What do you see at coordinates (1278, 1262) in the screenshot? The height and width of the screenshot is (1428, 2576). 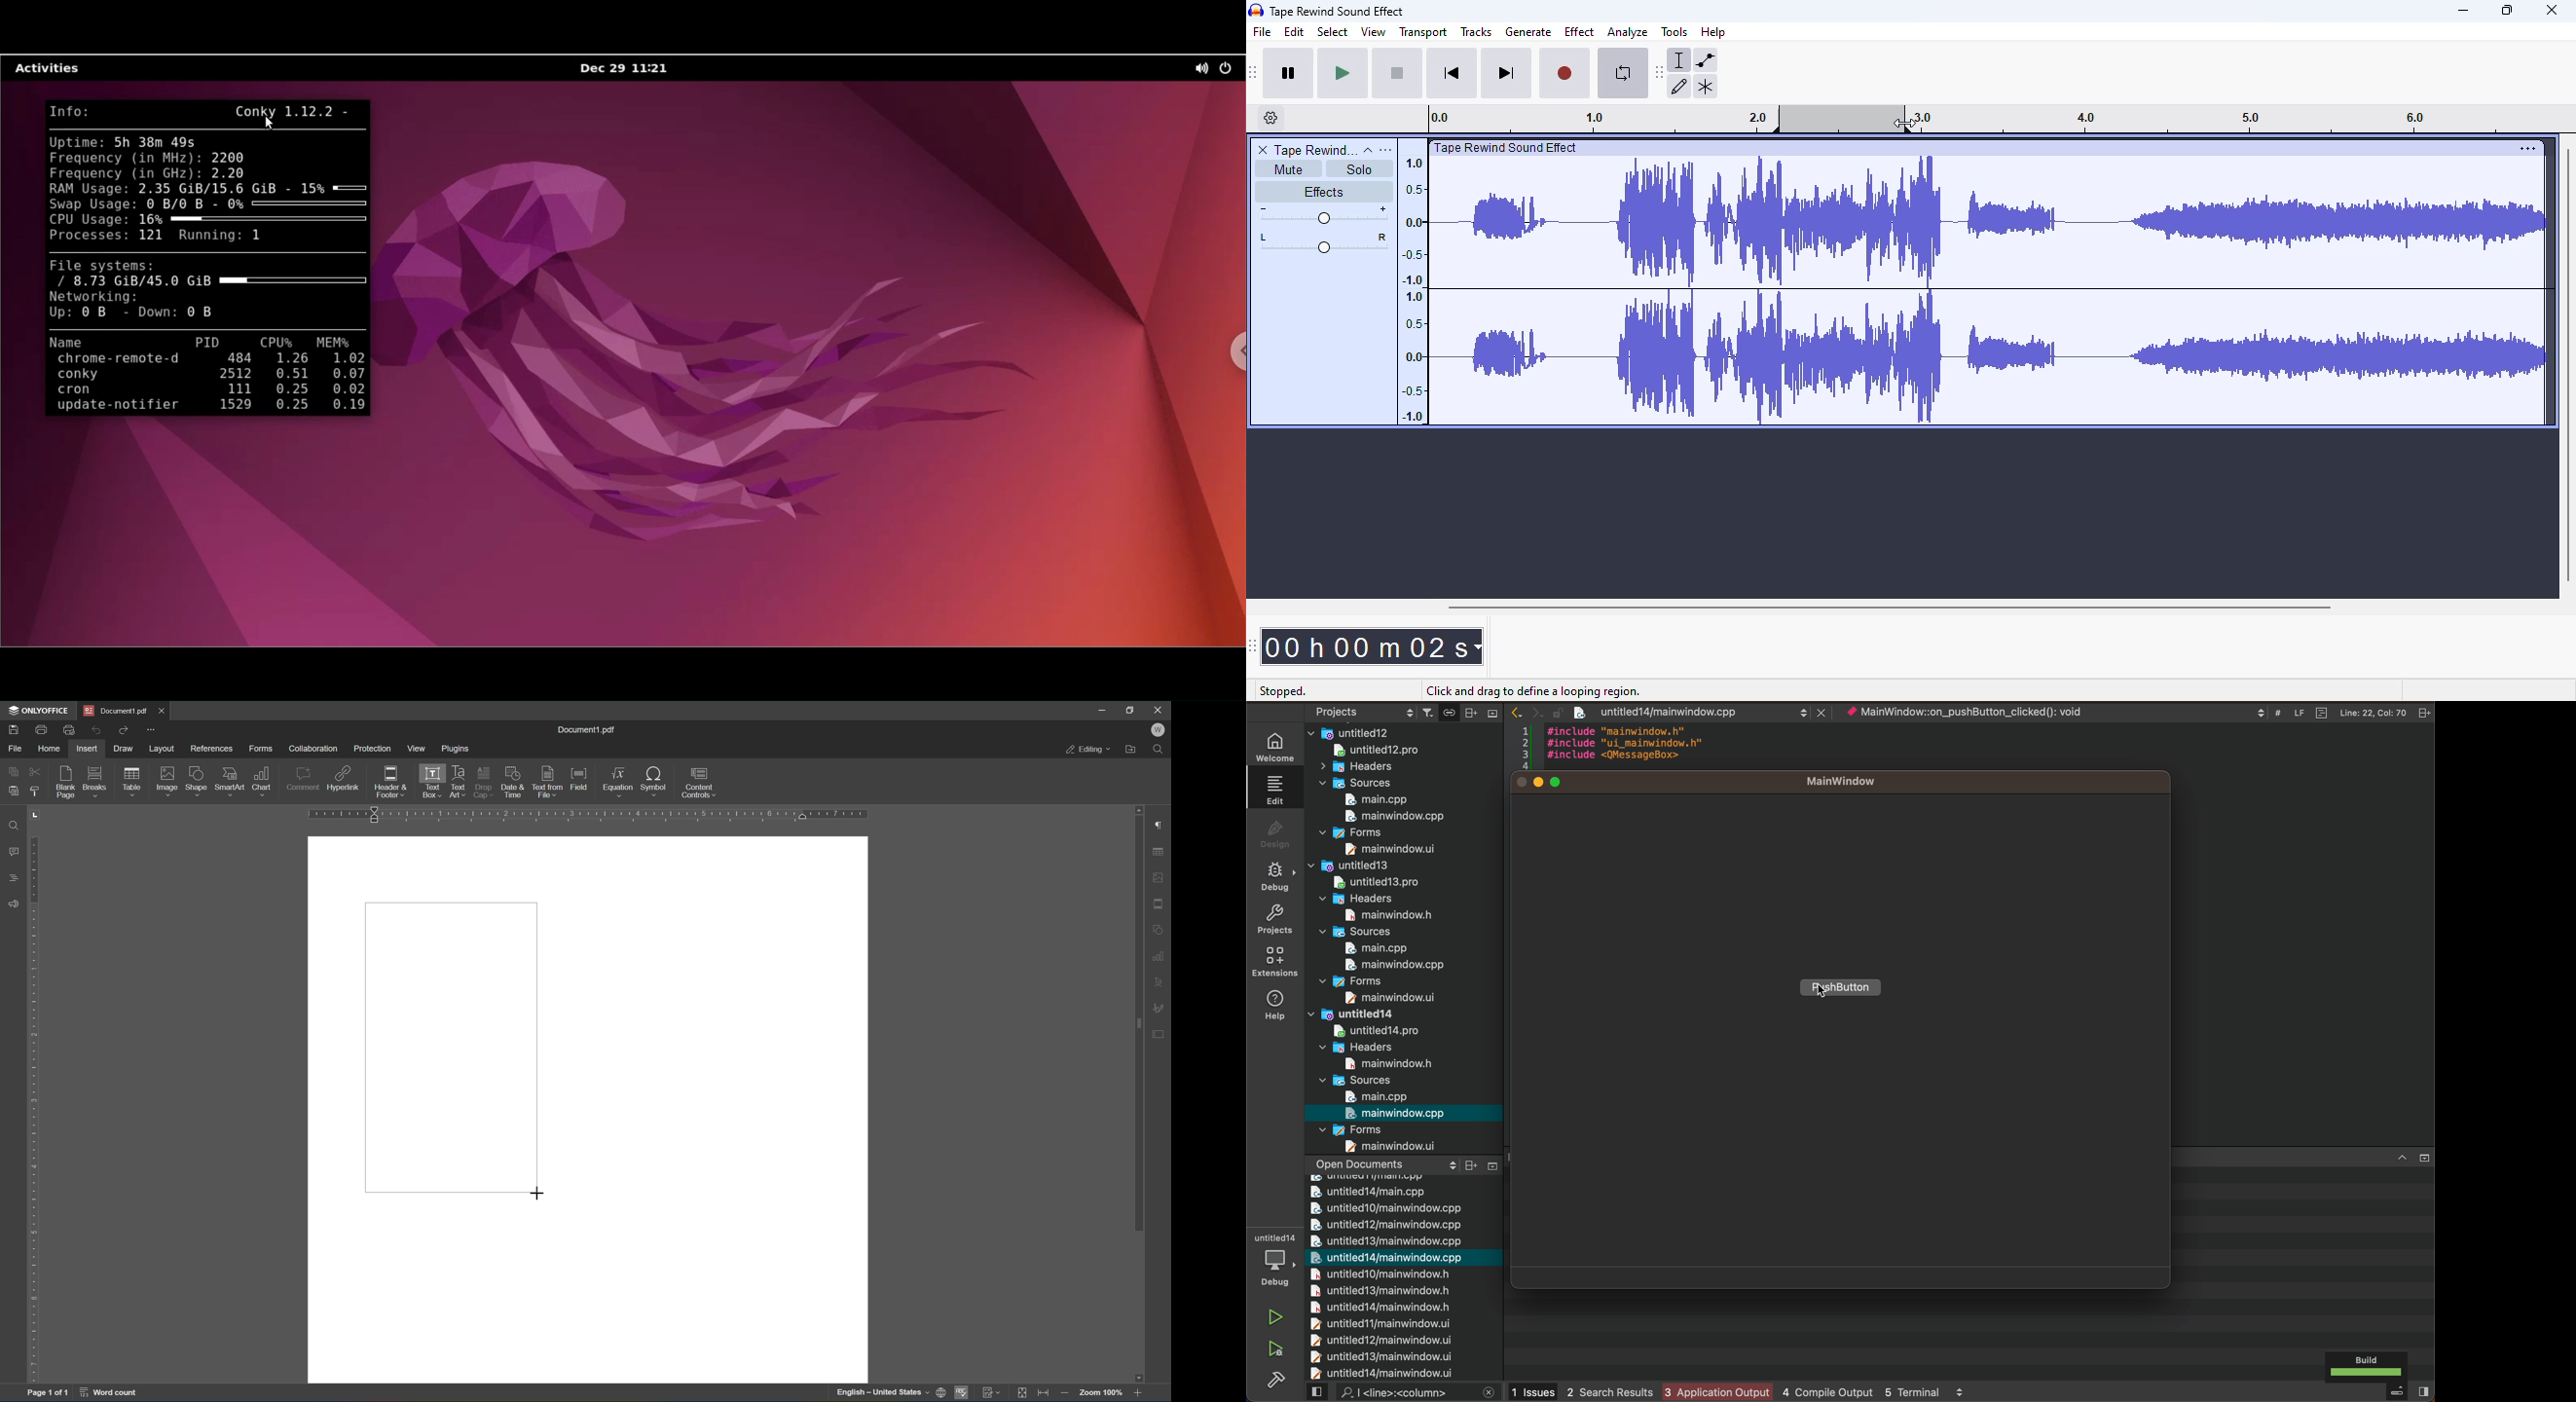 I see `debugger` at bounding box center [1278, 1262].